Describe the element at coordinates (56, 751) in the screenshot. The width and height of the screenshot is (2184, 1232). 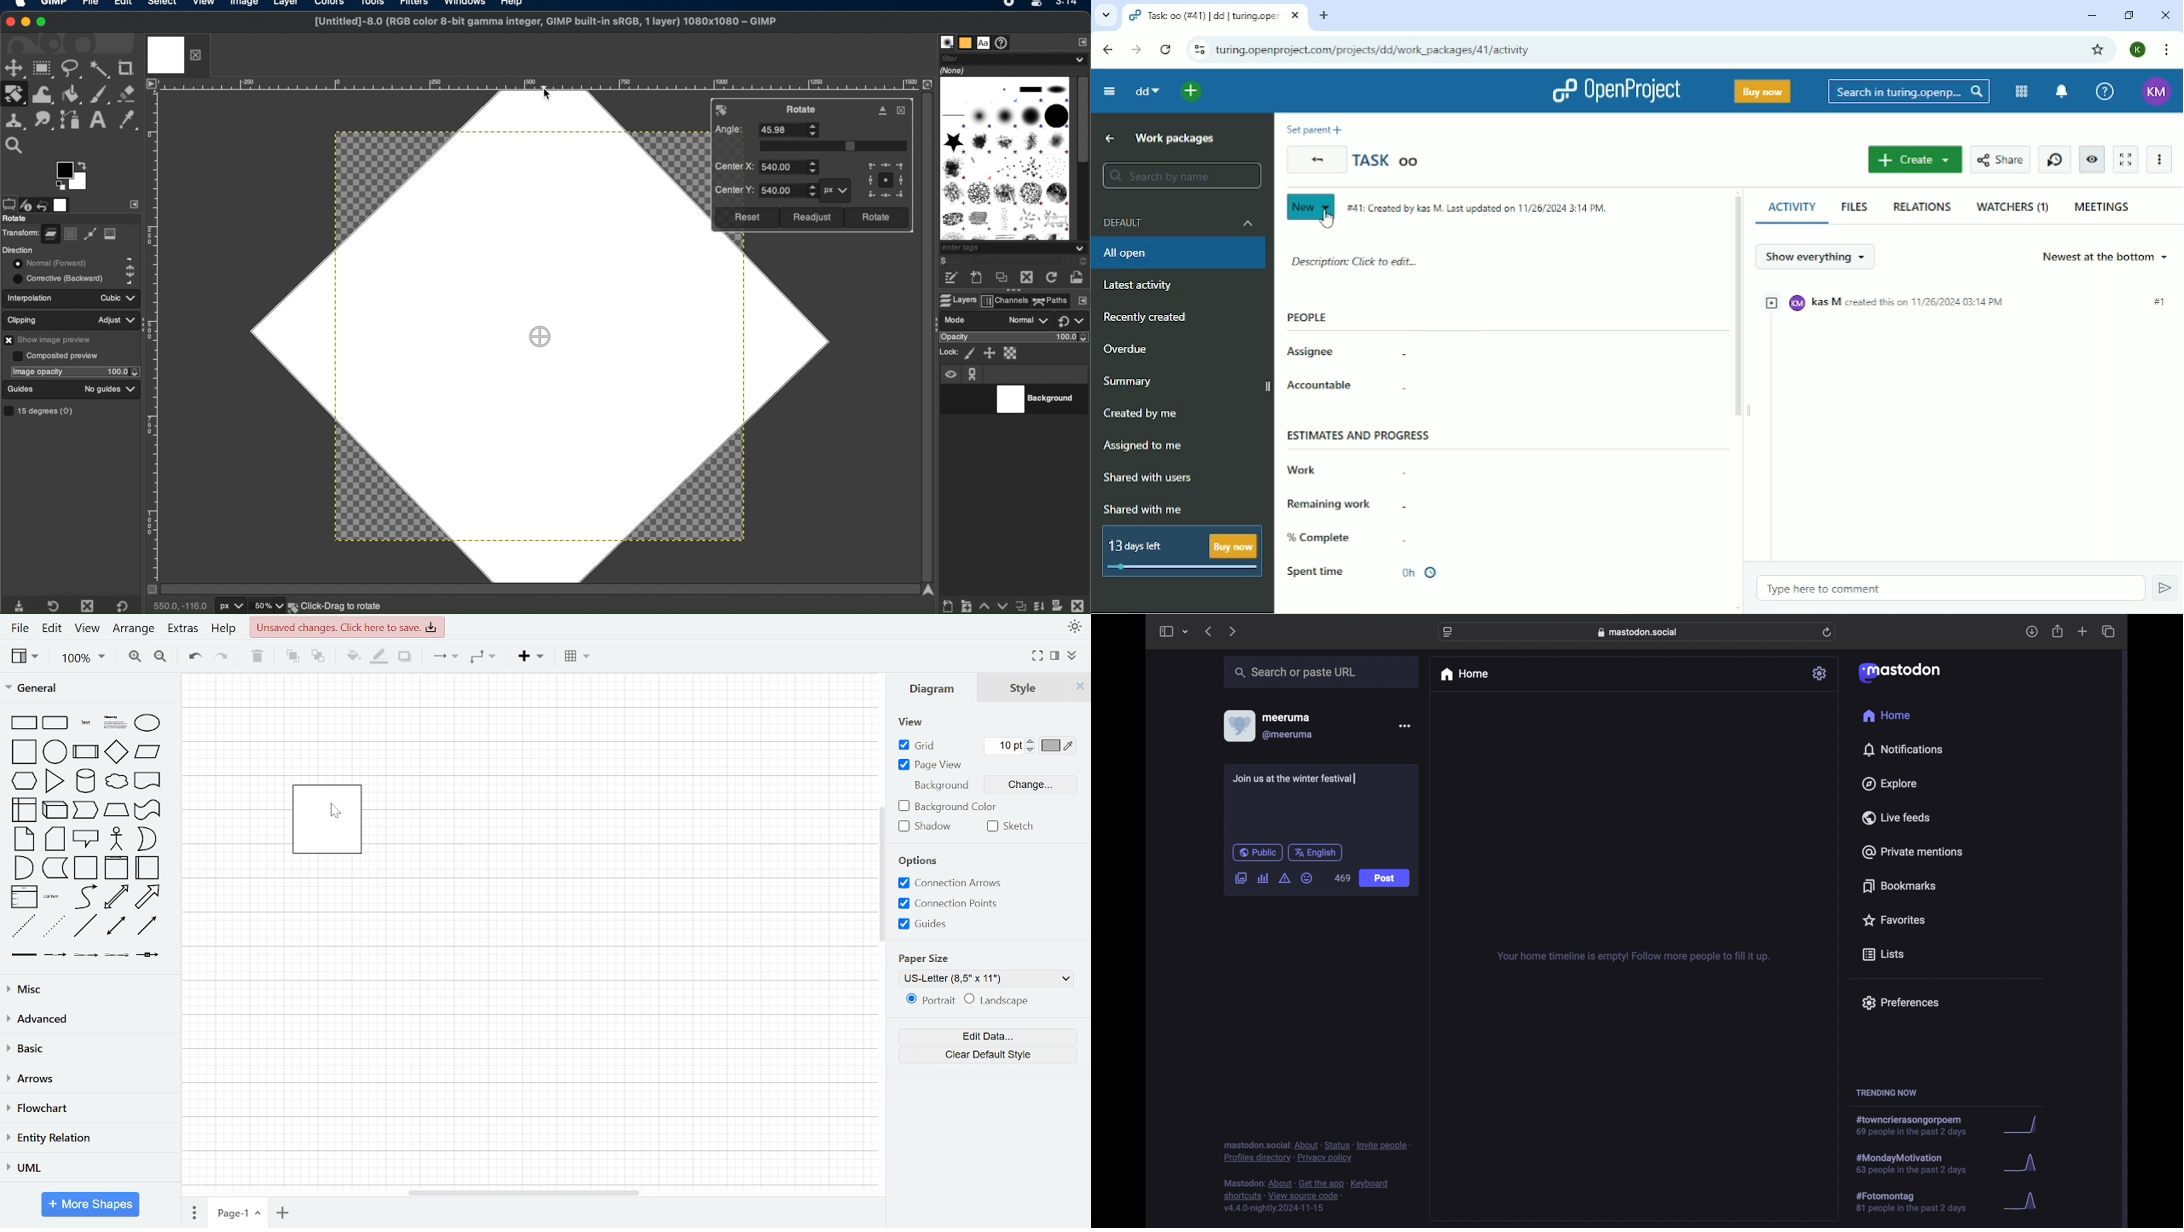
I see `circle` at that location.